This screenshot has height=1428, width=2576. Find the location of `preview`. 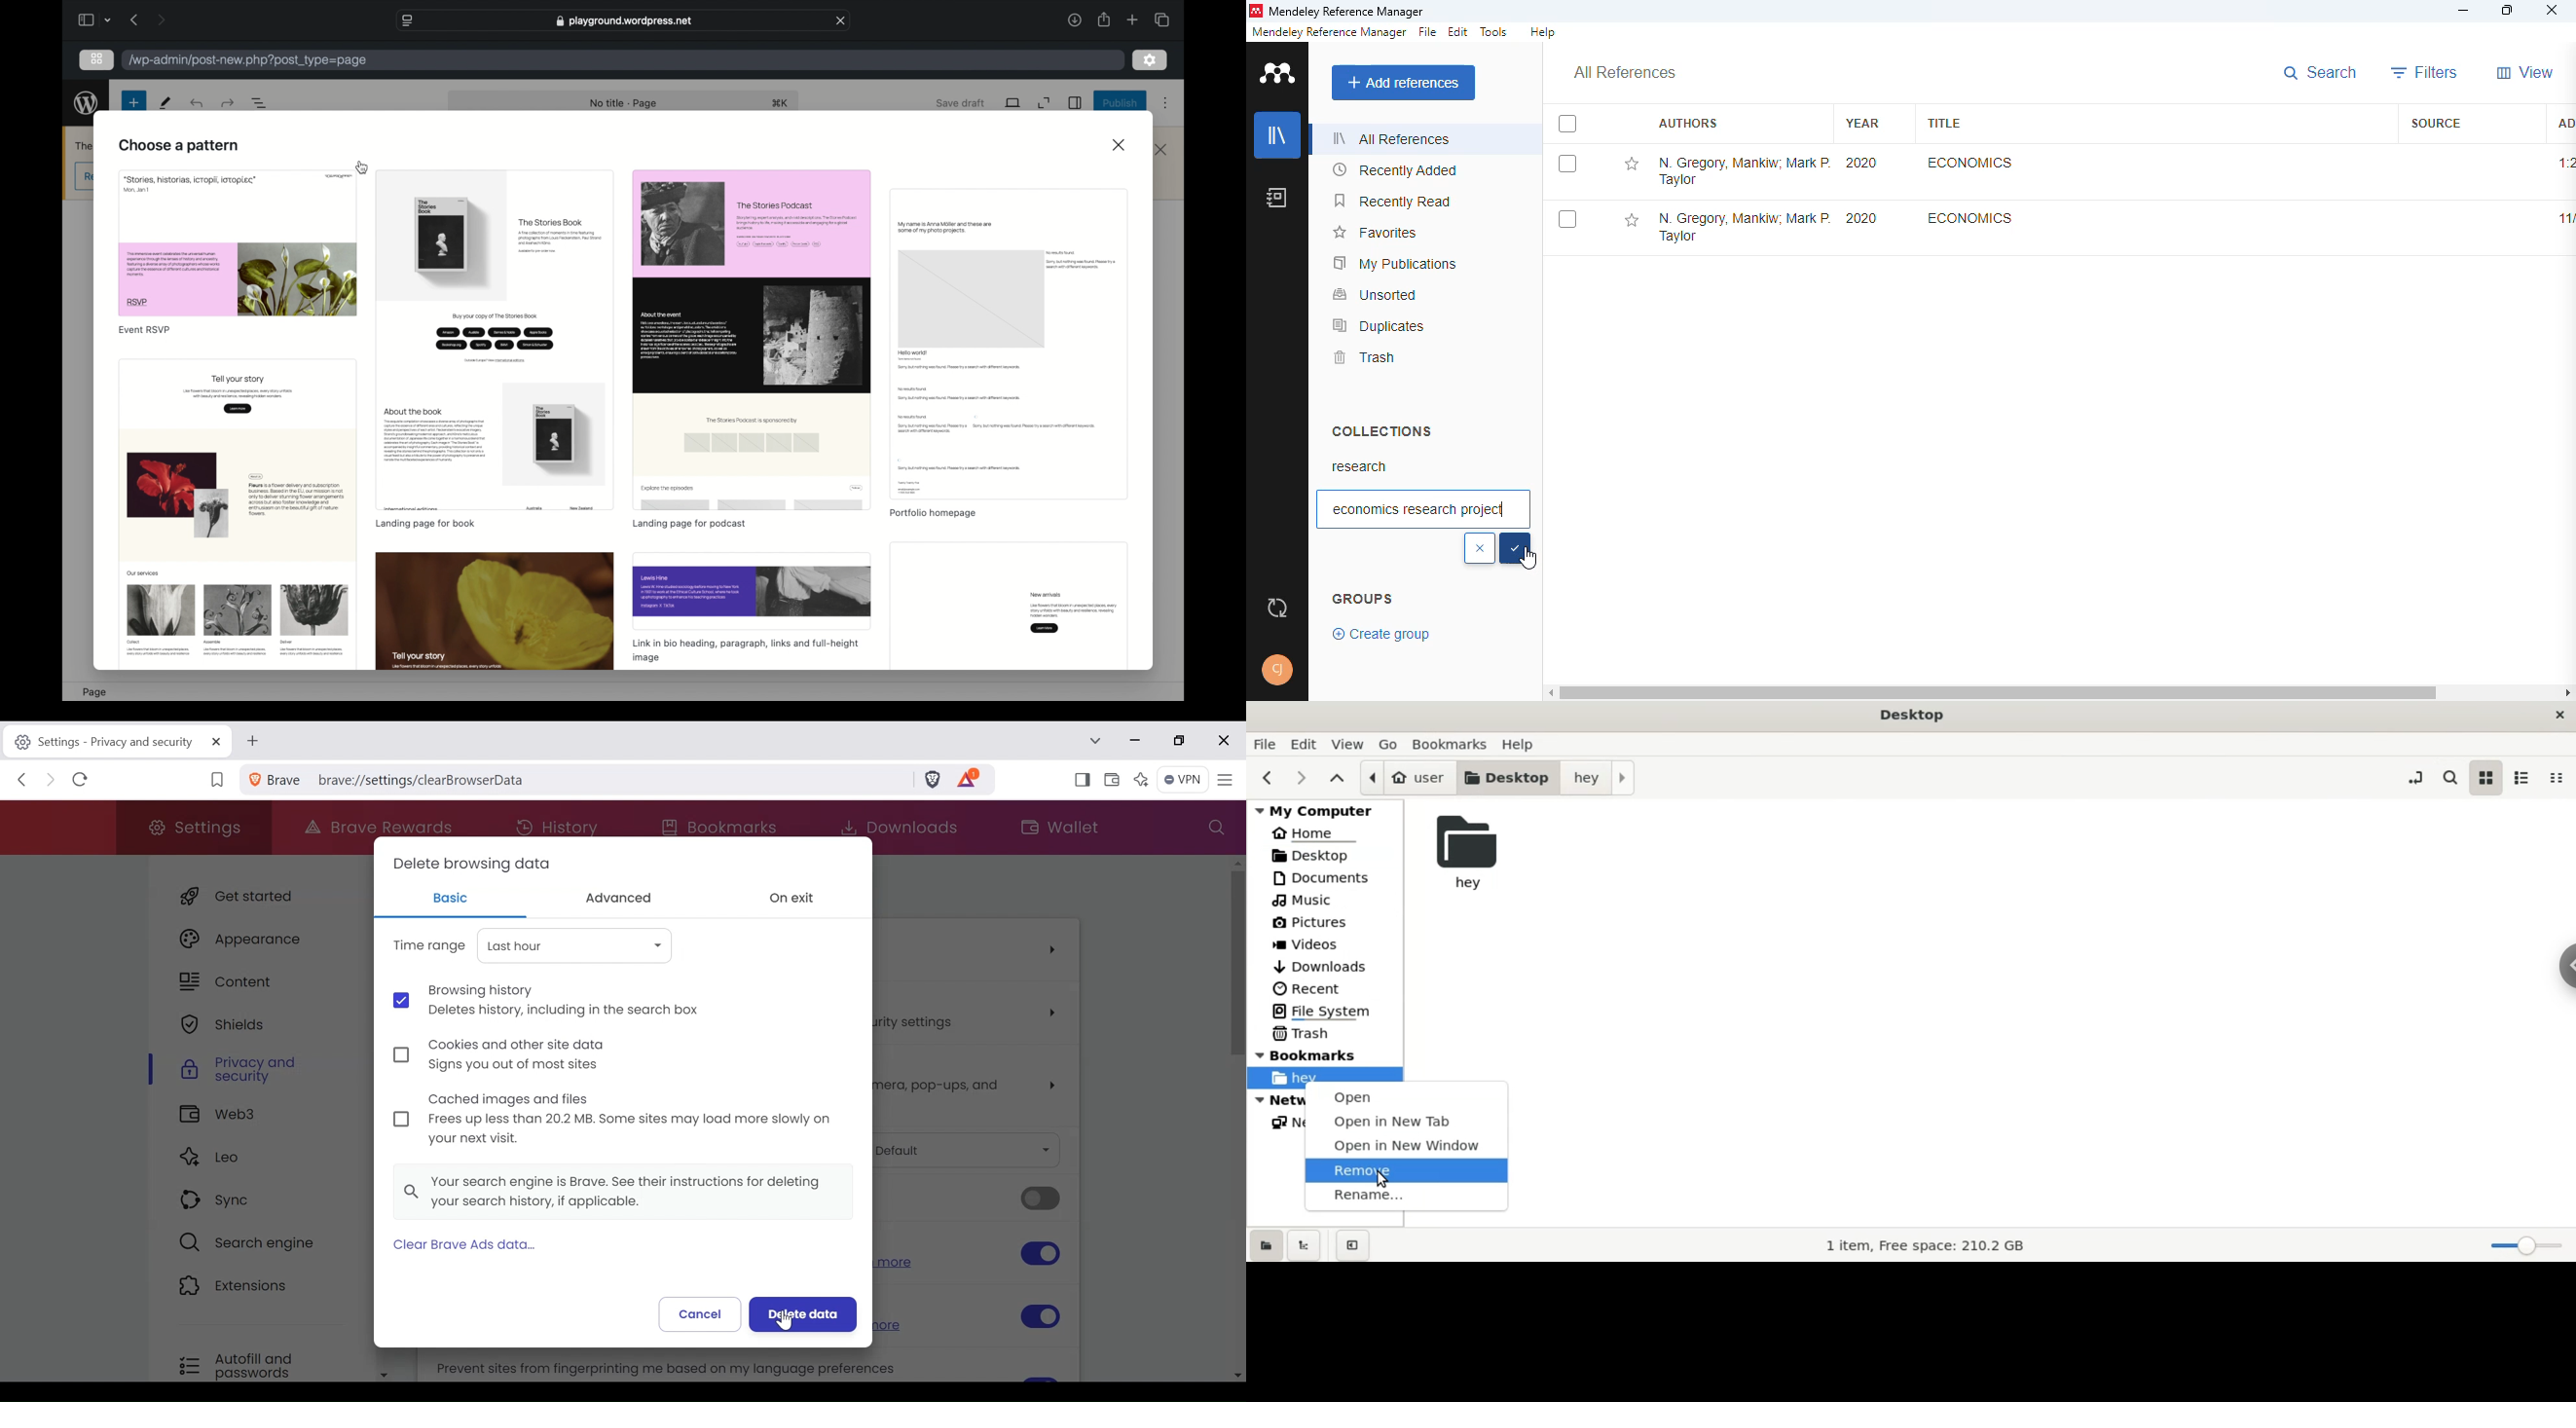

preview is located at coordinates (234, 512).